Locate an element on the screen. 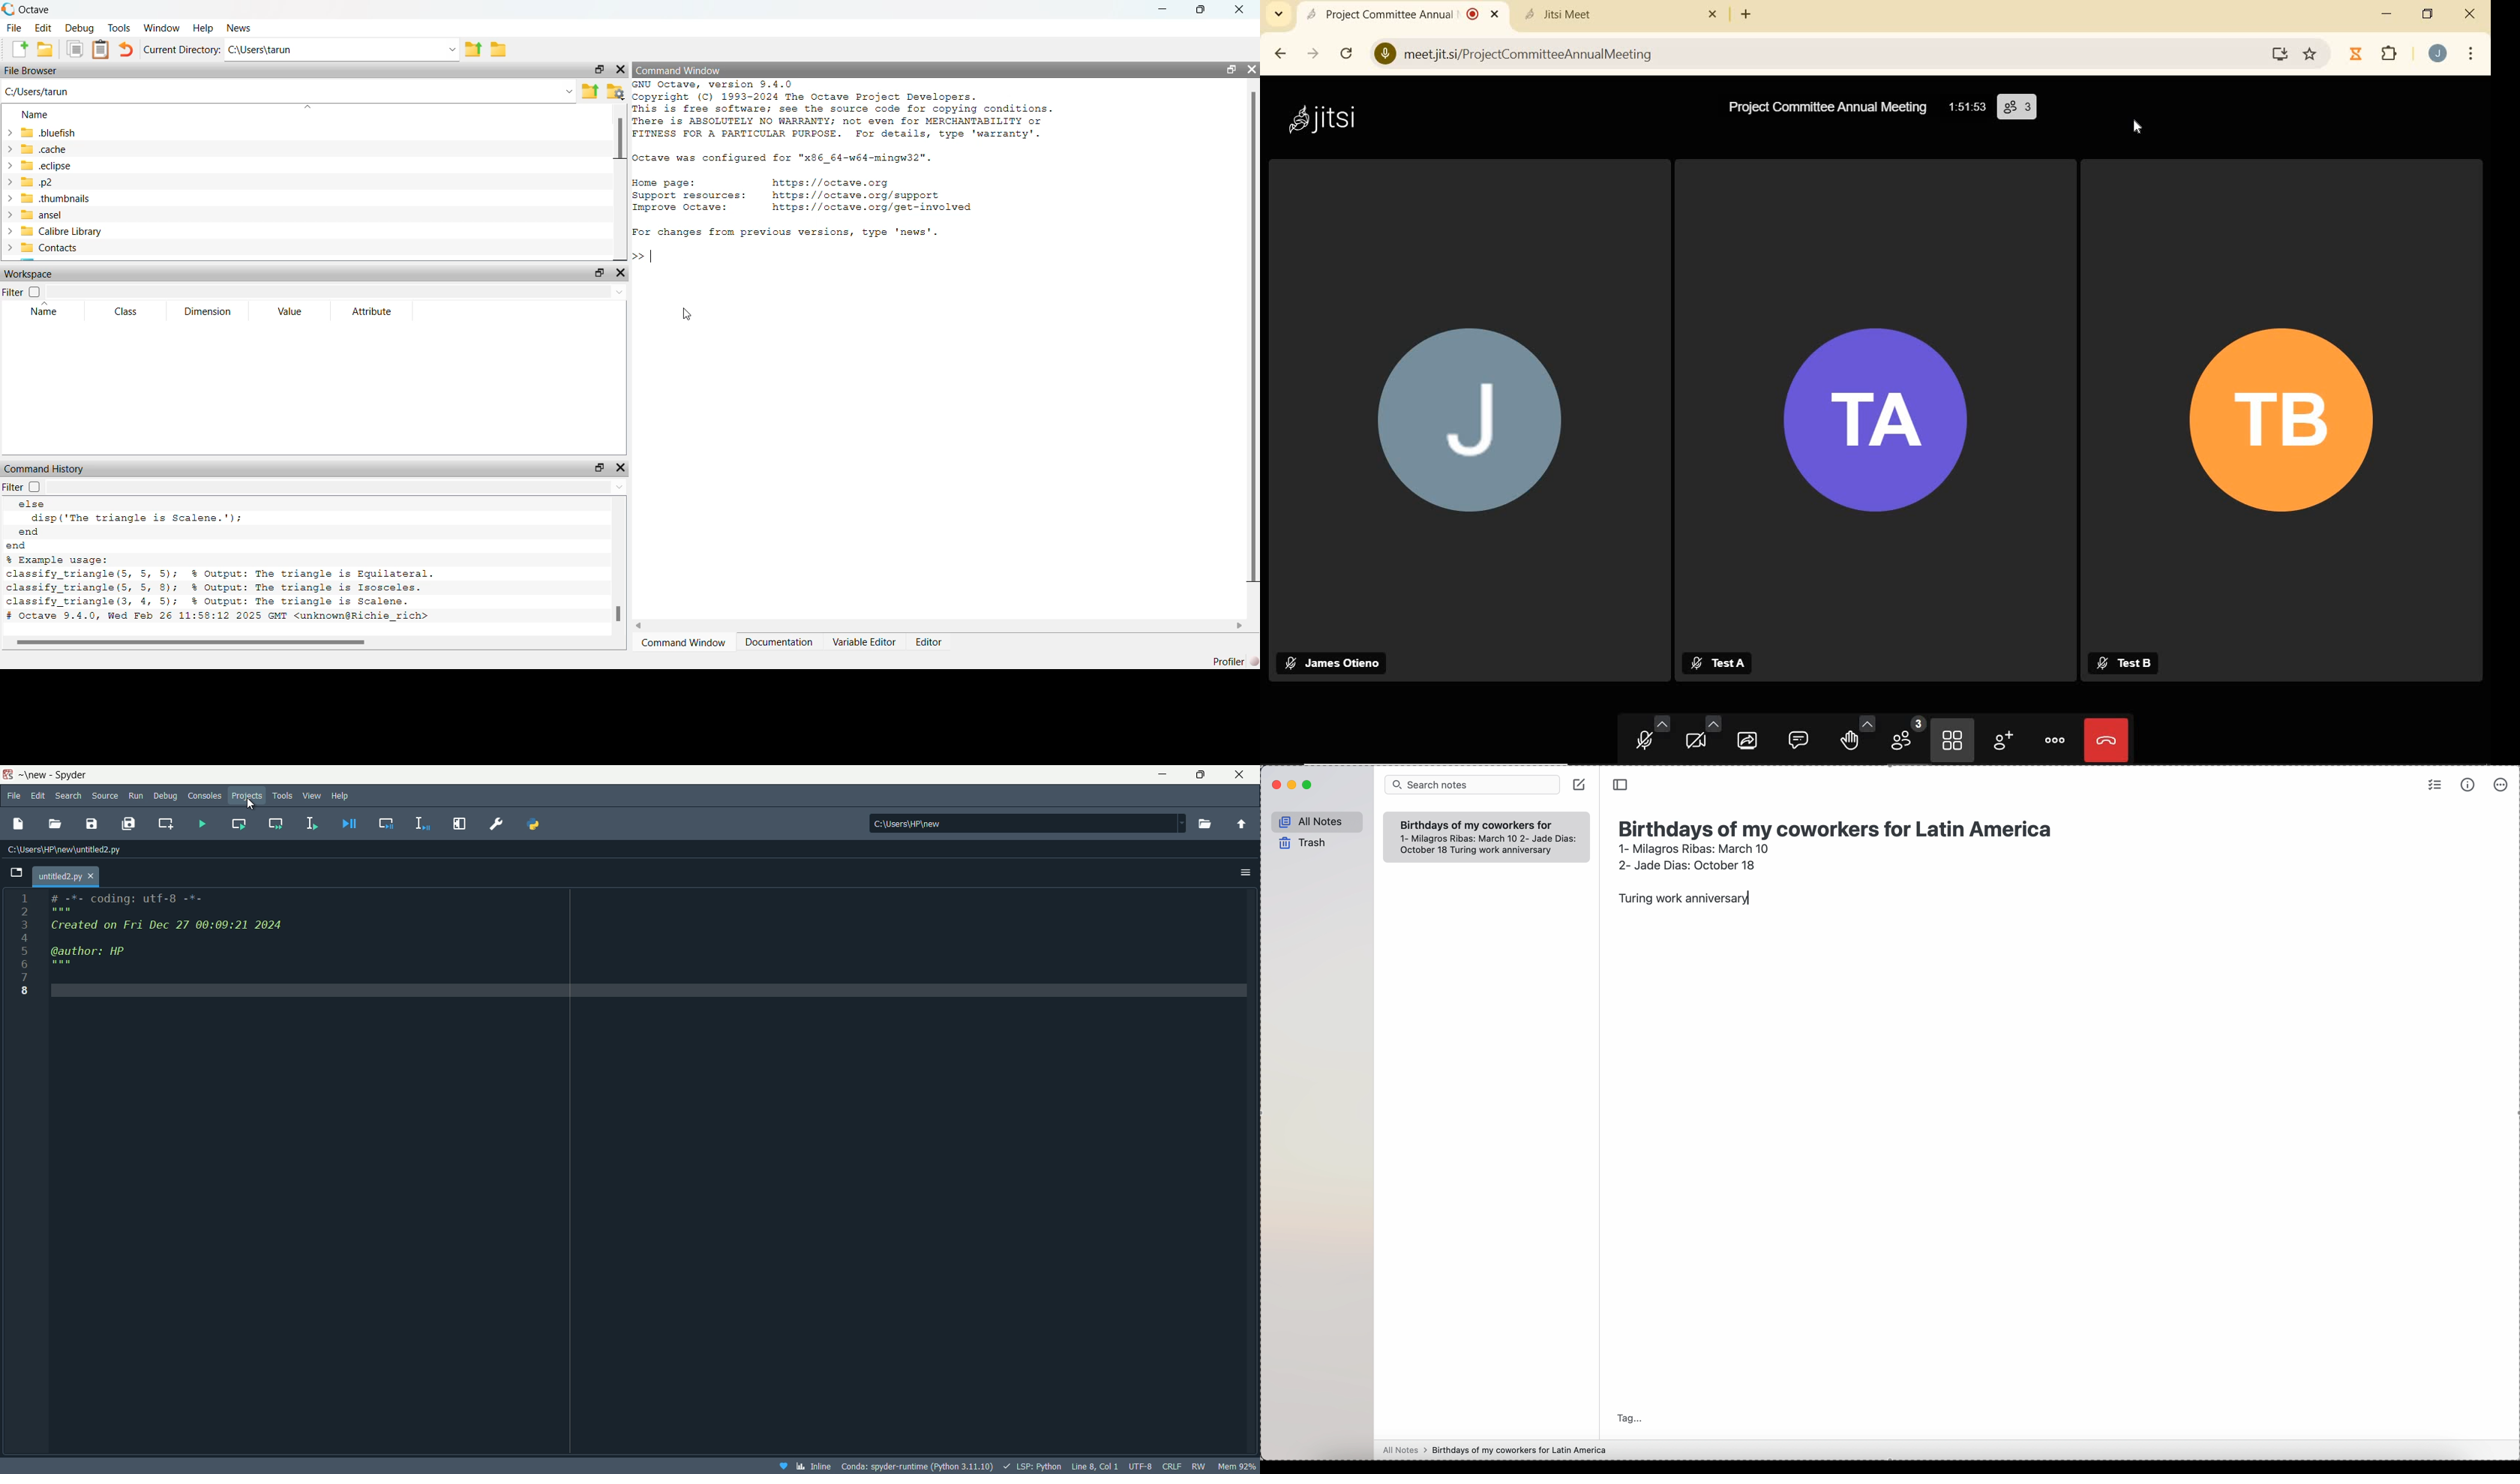 Image resolution: width=2520 pixels, height=1484 pixels. Inline is located at coordinates (805, 1465).